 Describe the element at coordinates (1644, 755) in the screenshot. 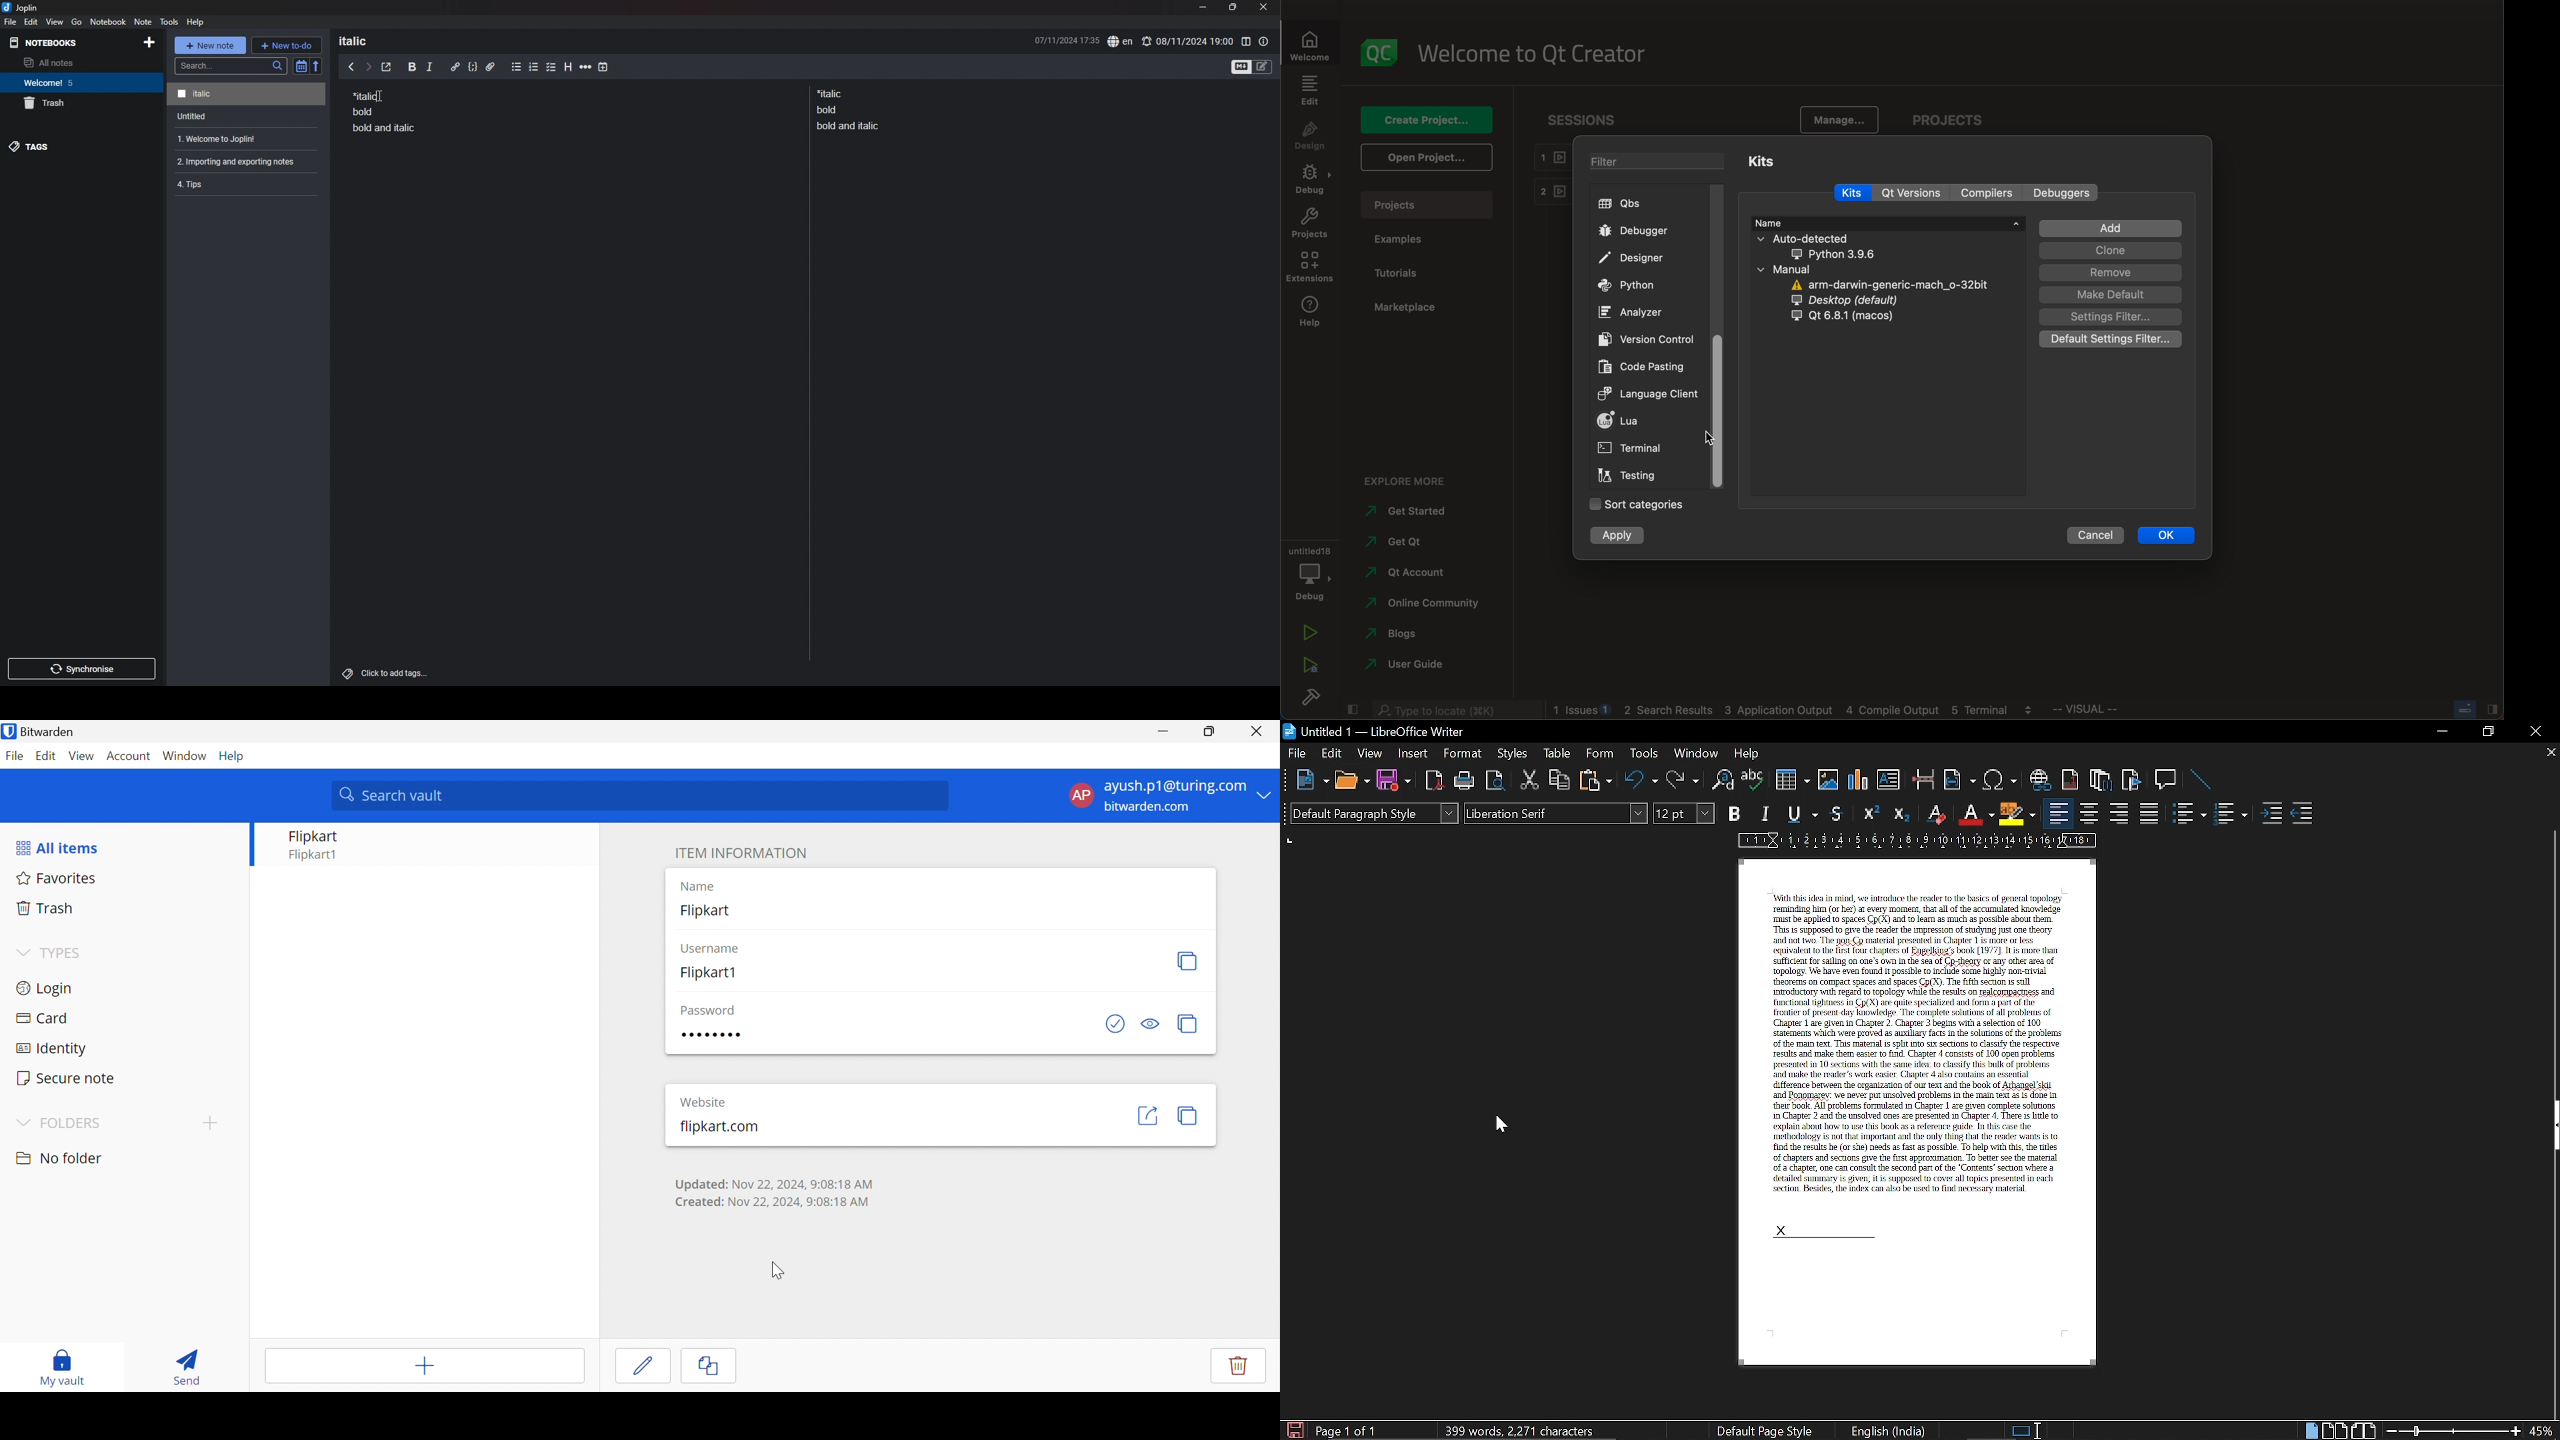

I see `tools` at that location.